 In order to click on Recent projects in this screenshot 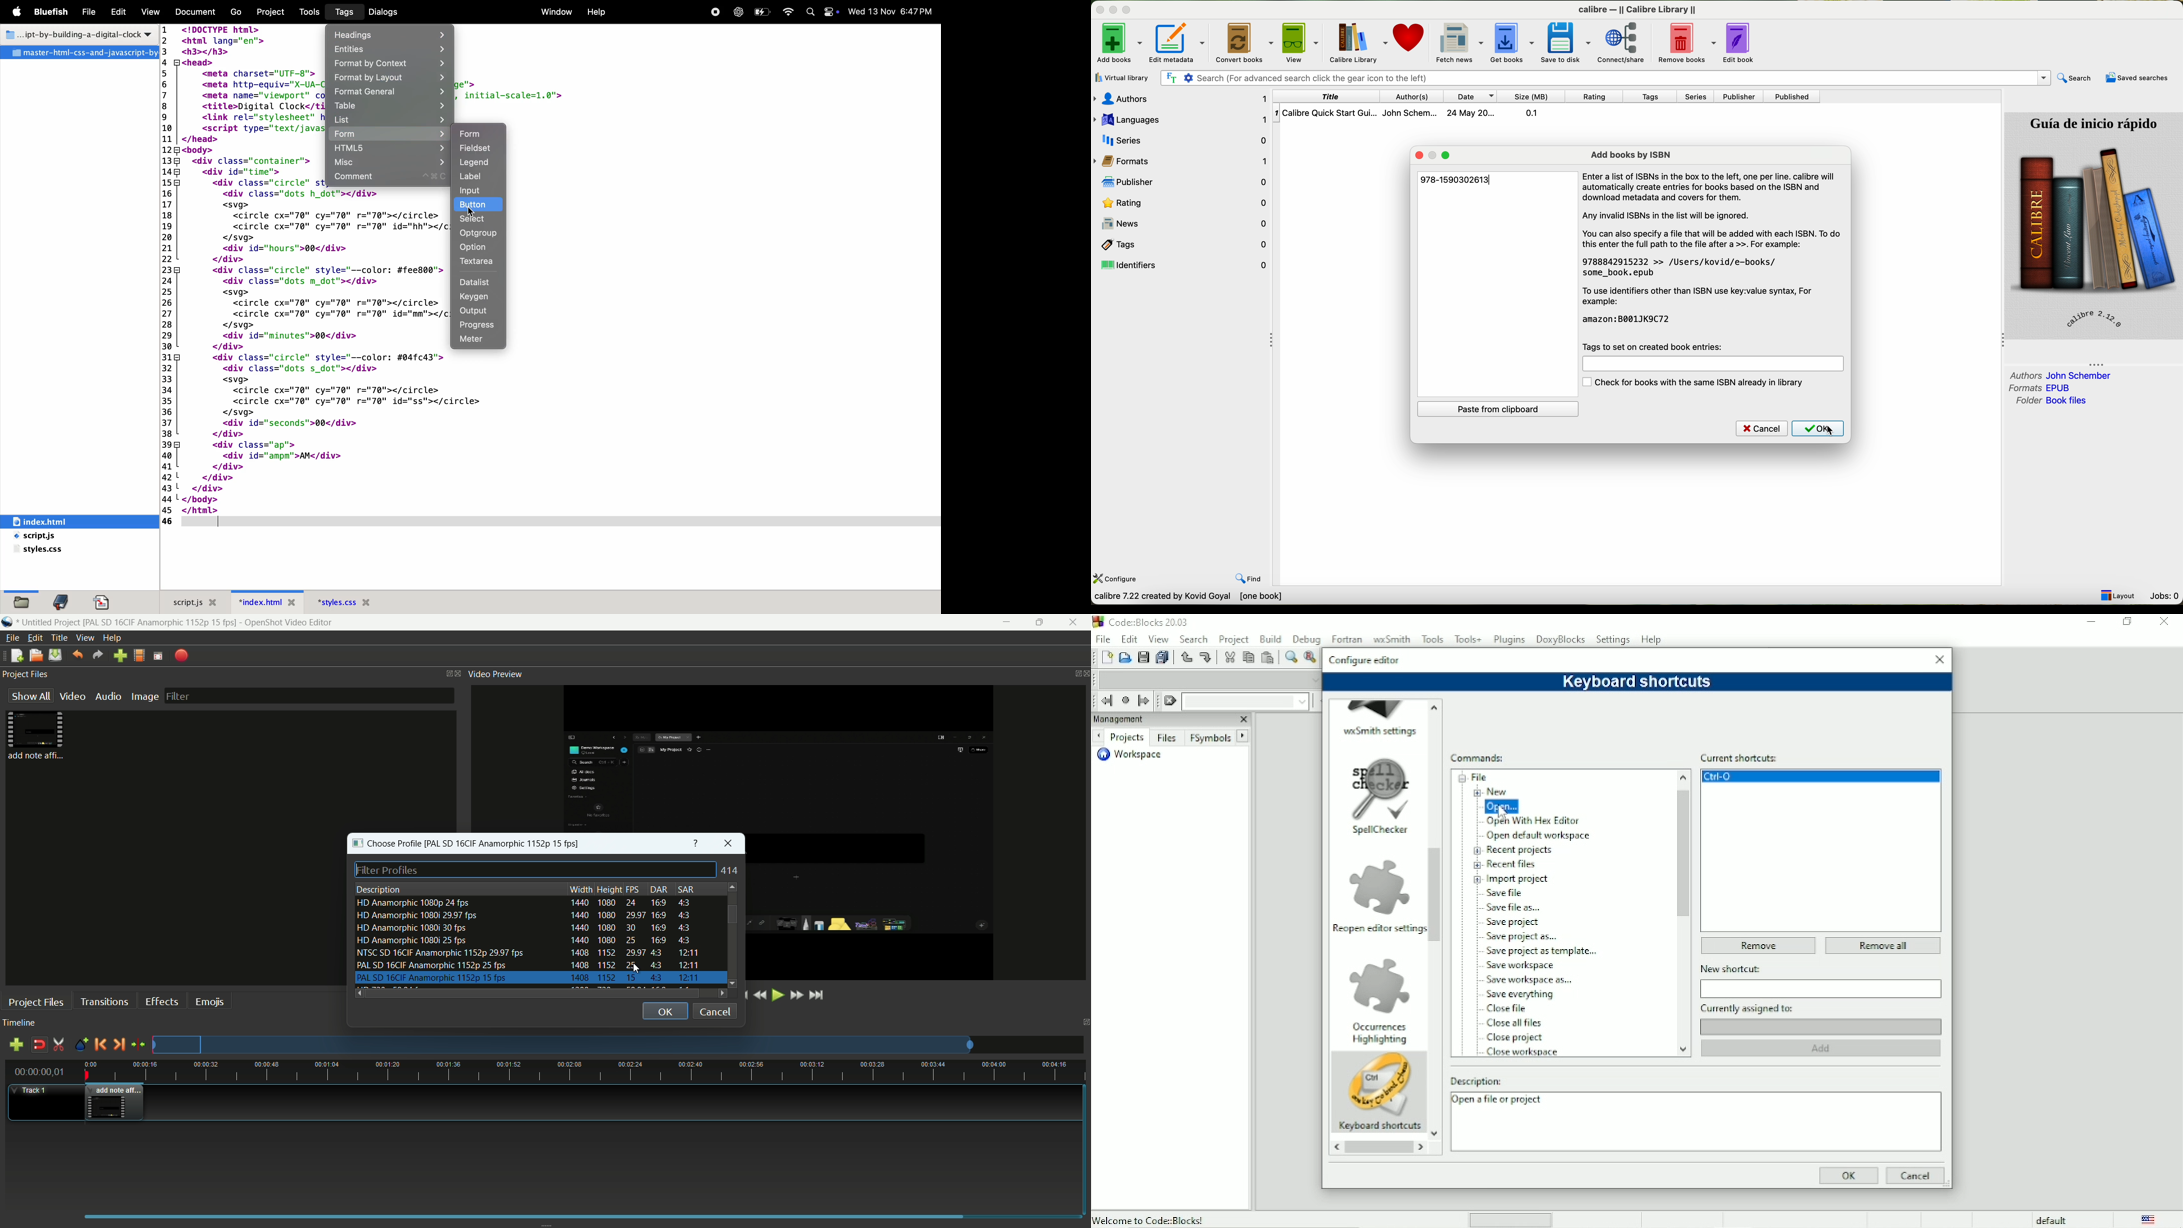, I will do `click(1522, 850)`.